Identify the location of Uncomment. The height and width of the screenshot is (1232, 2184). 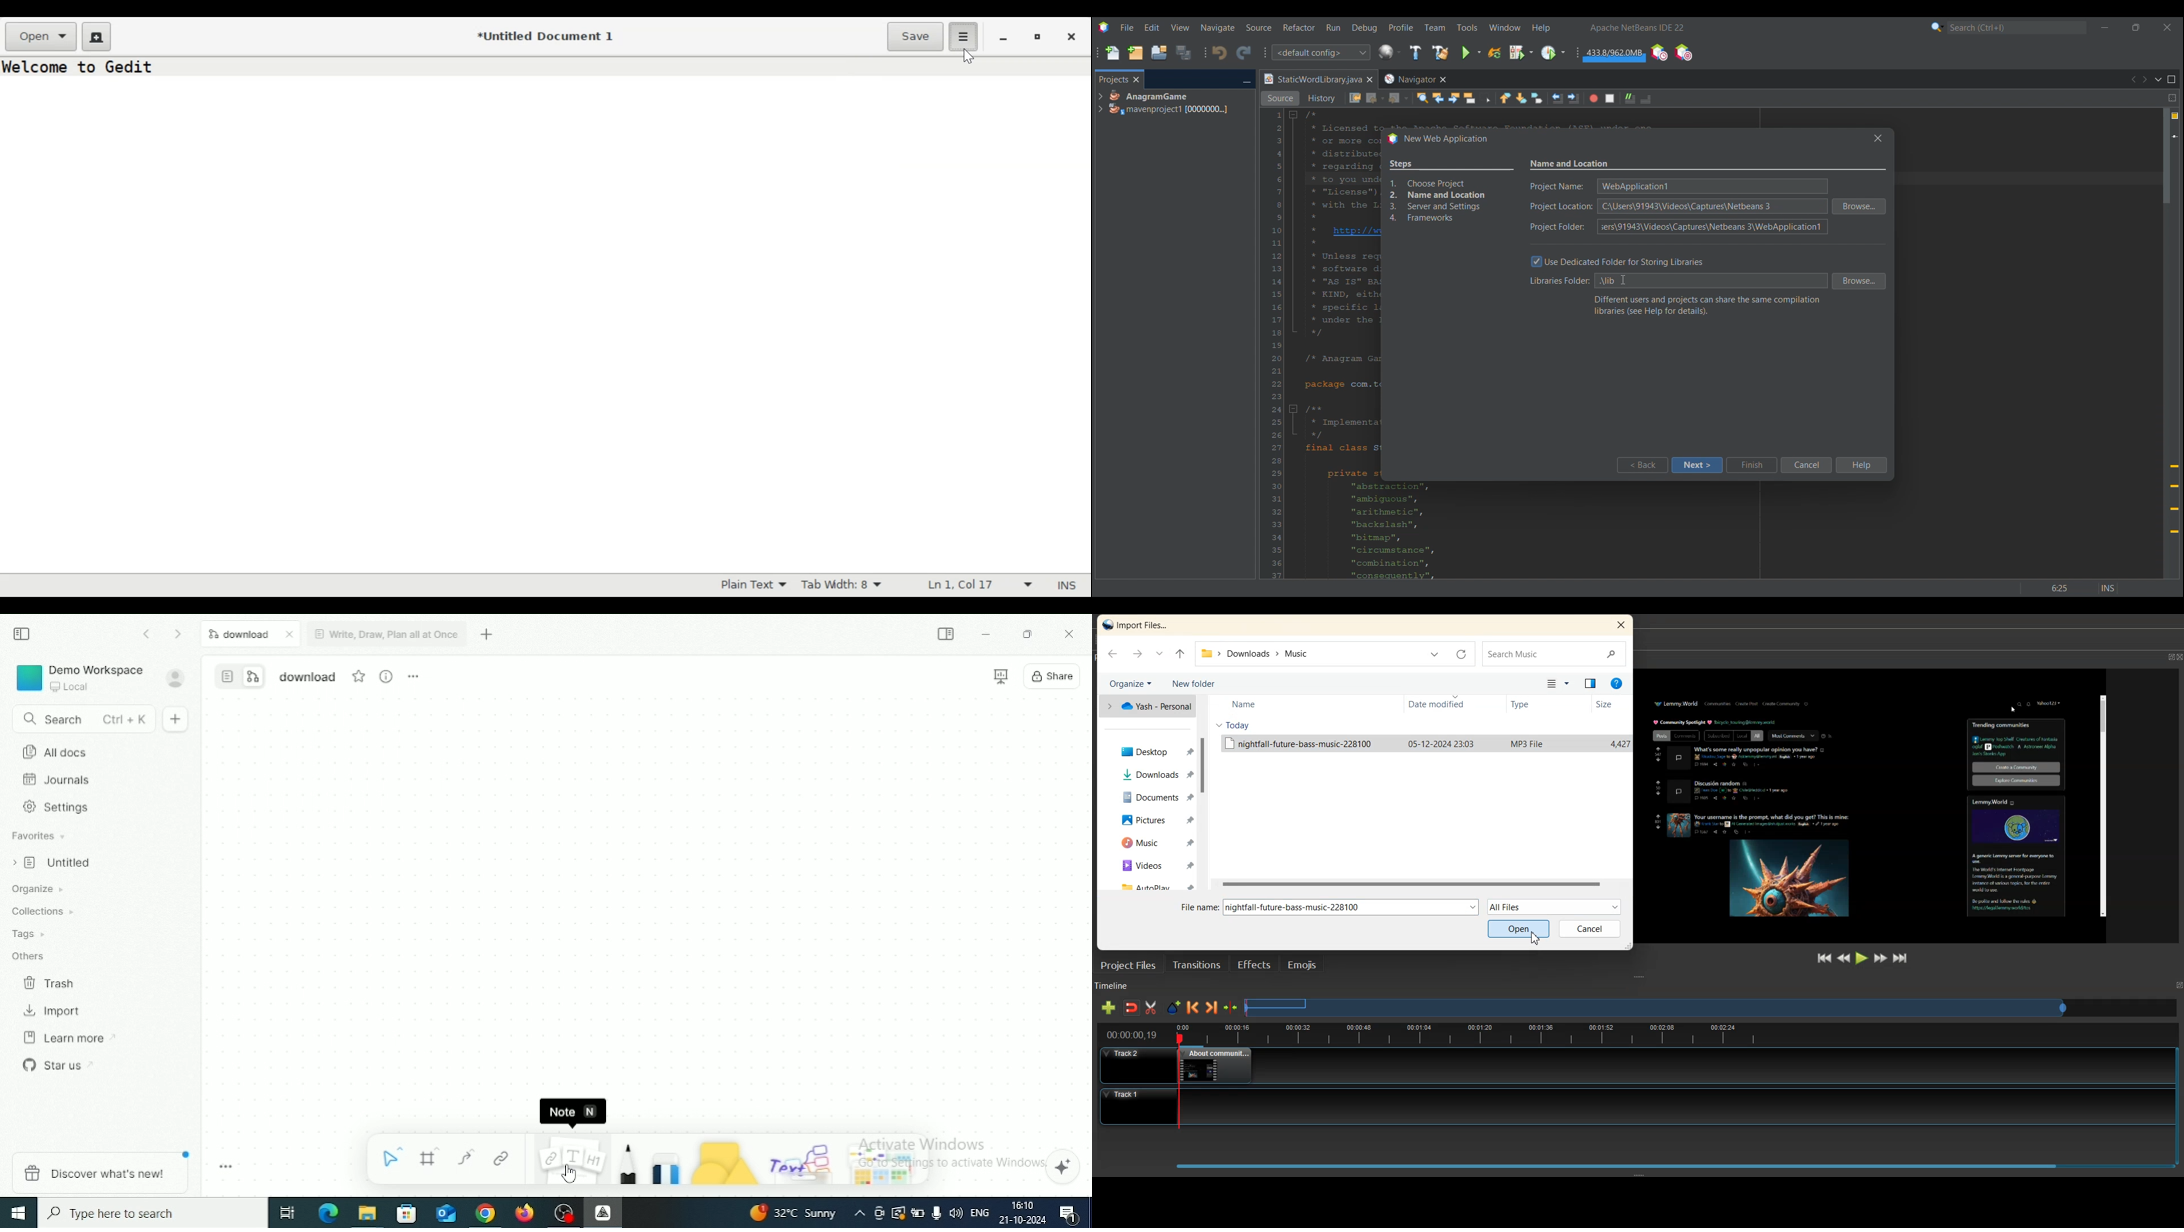
(1630, 98).